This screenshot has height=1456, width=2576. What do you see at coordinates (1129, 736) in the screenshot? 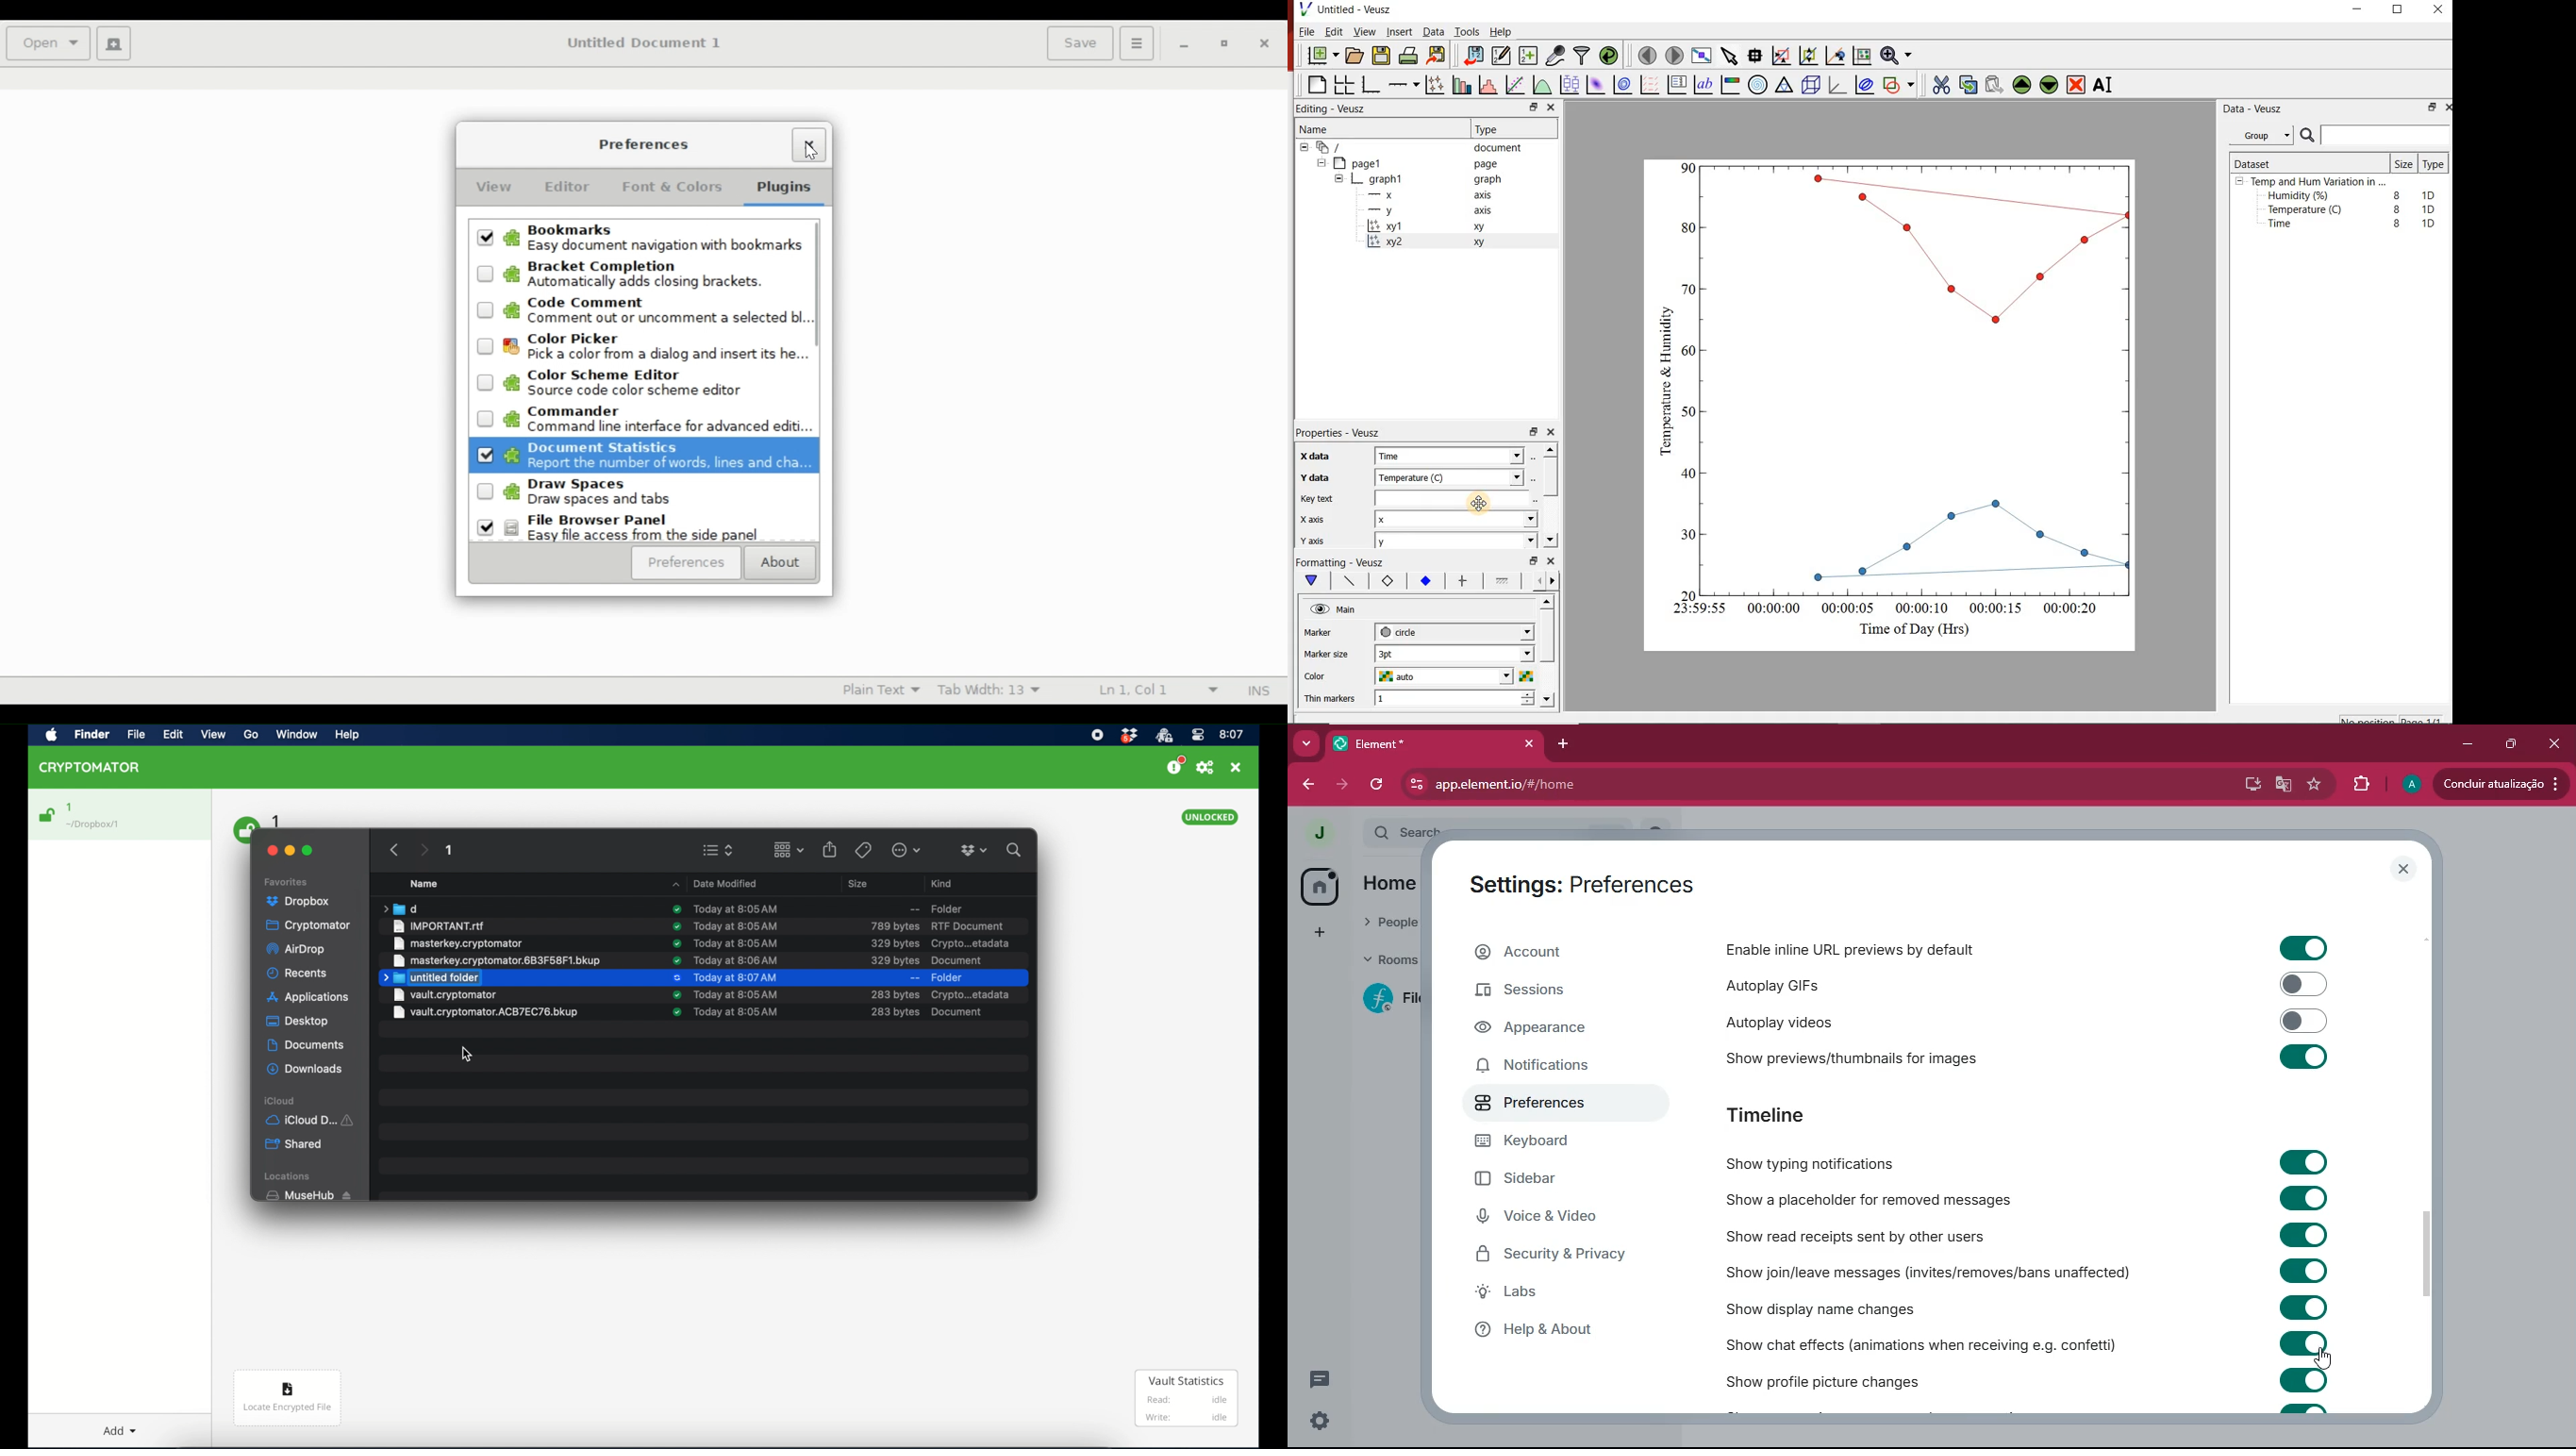
I see `dropbox icon` at bounding box center [1129, 736].